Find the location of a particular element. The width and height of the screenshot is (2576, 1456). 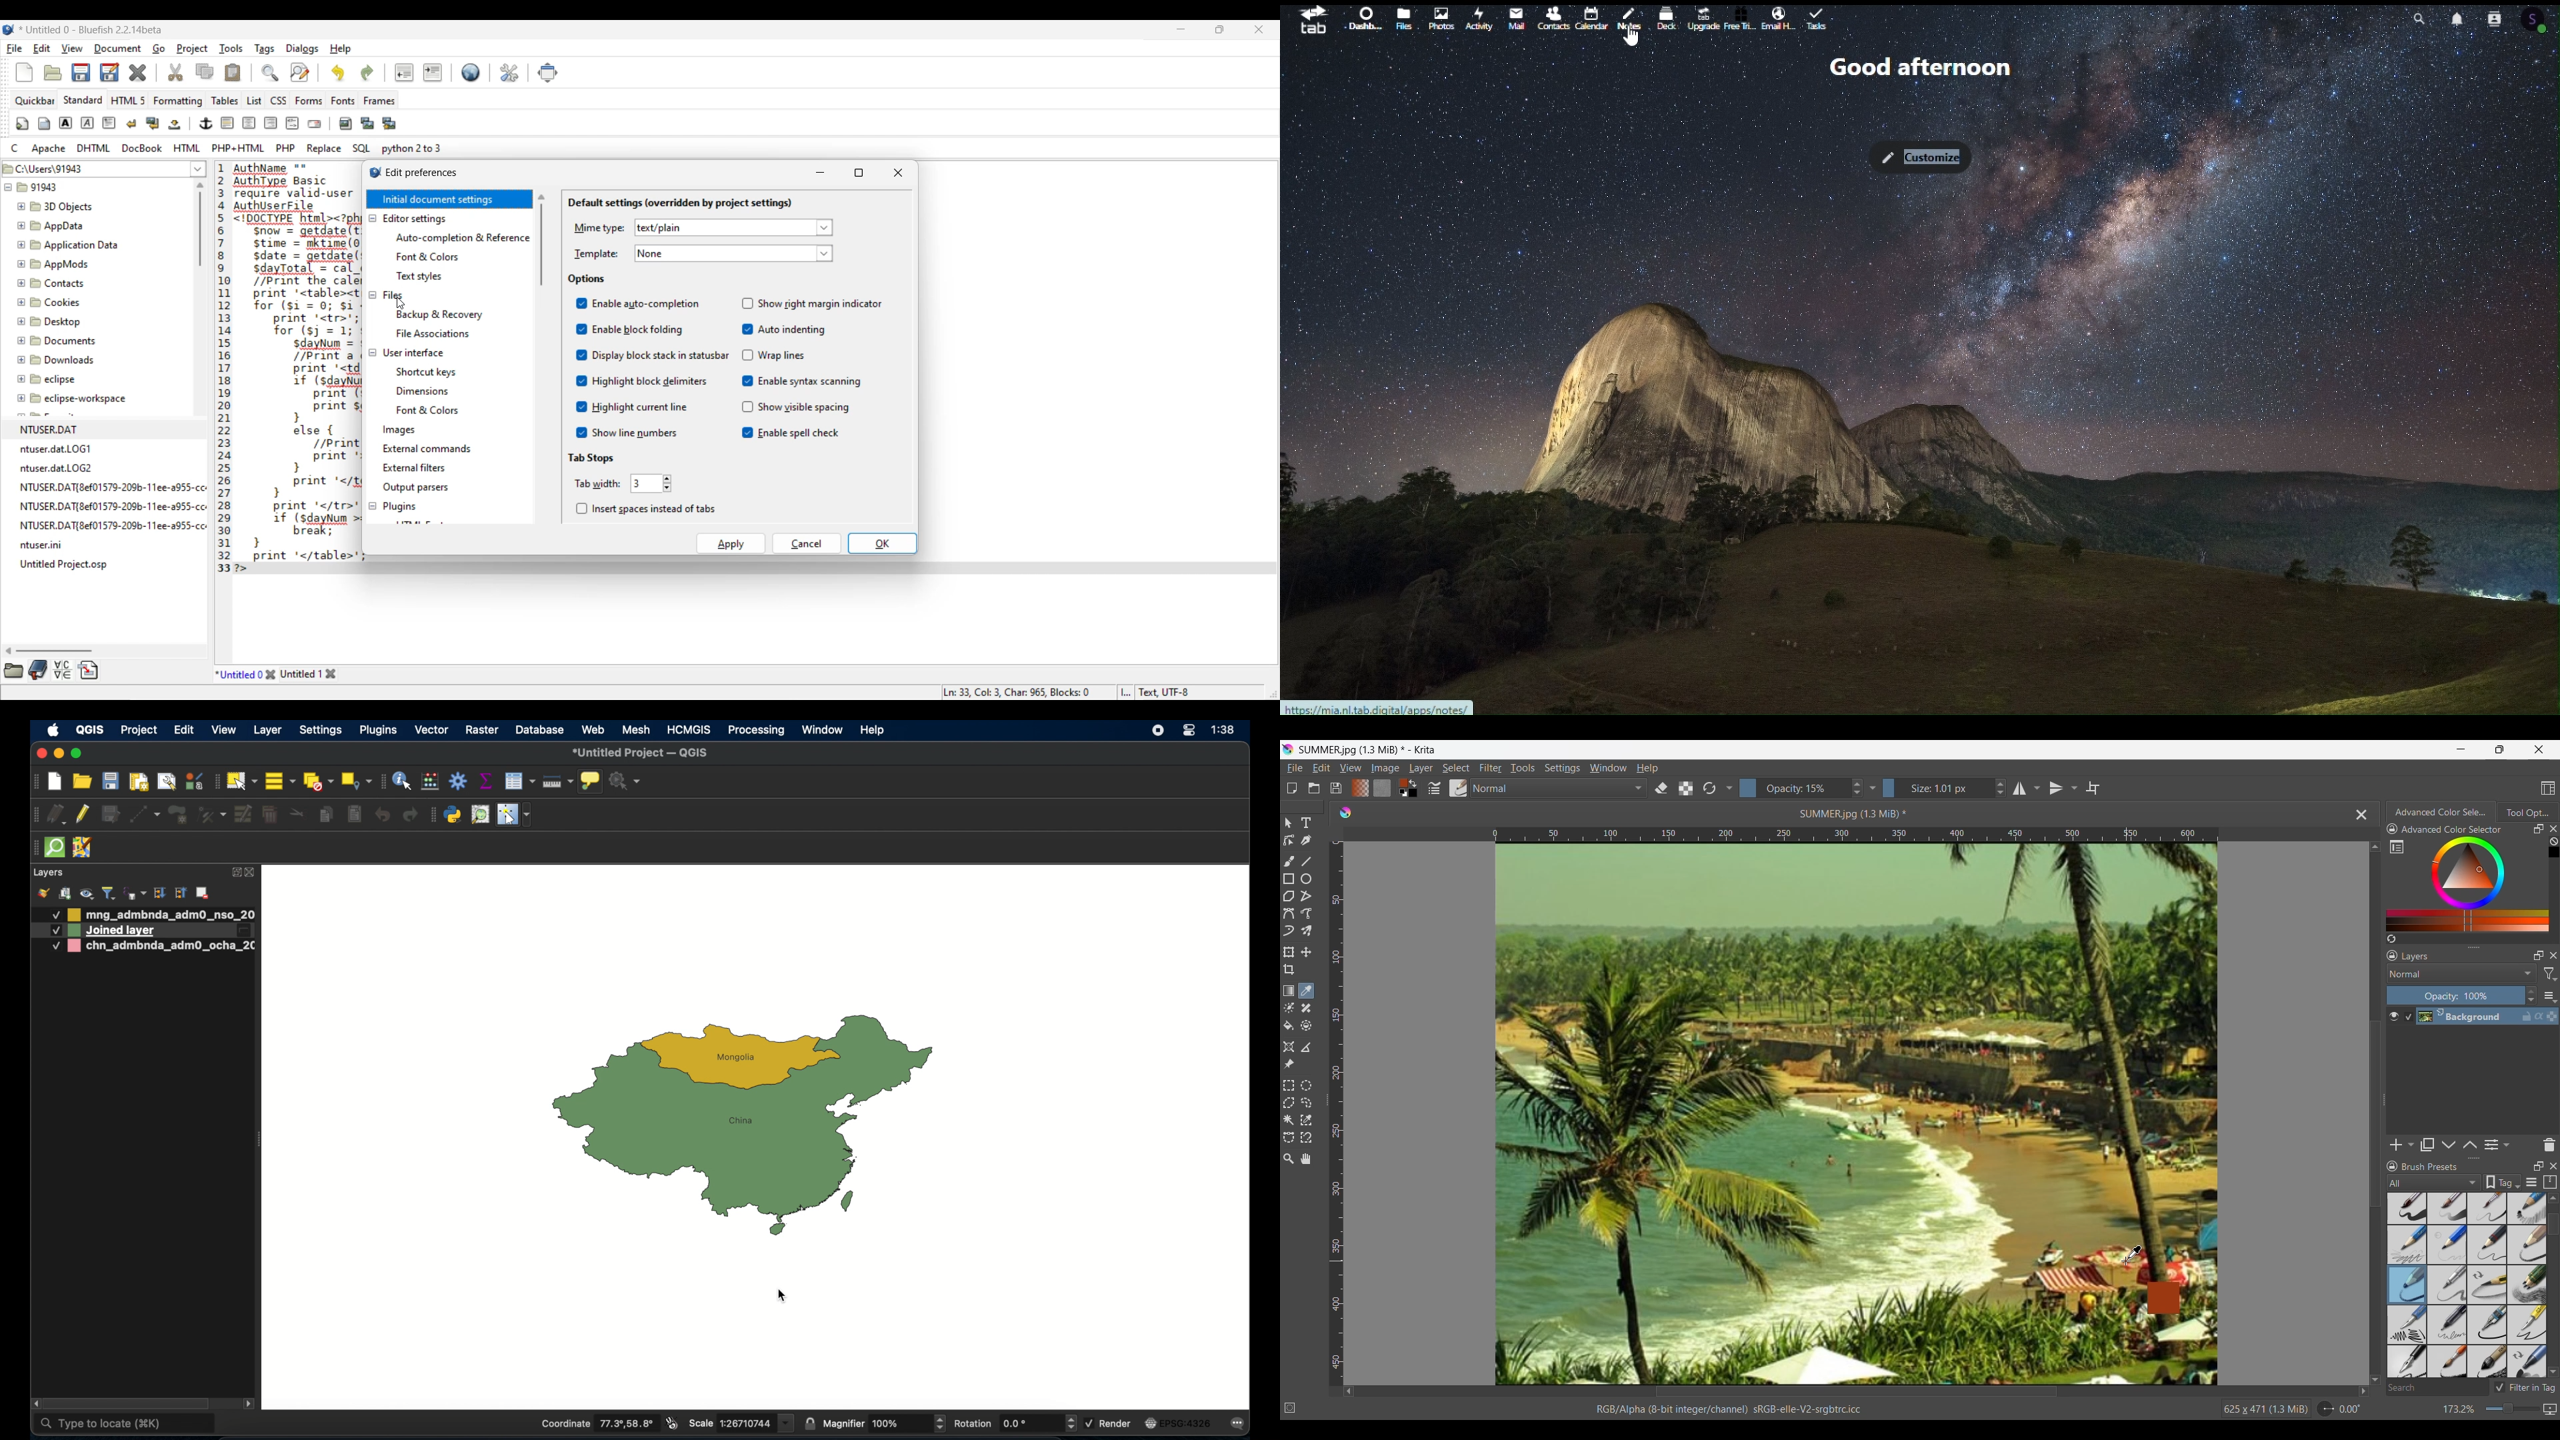

Advanced Color Selector is located at coordinates (2452, 829).